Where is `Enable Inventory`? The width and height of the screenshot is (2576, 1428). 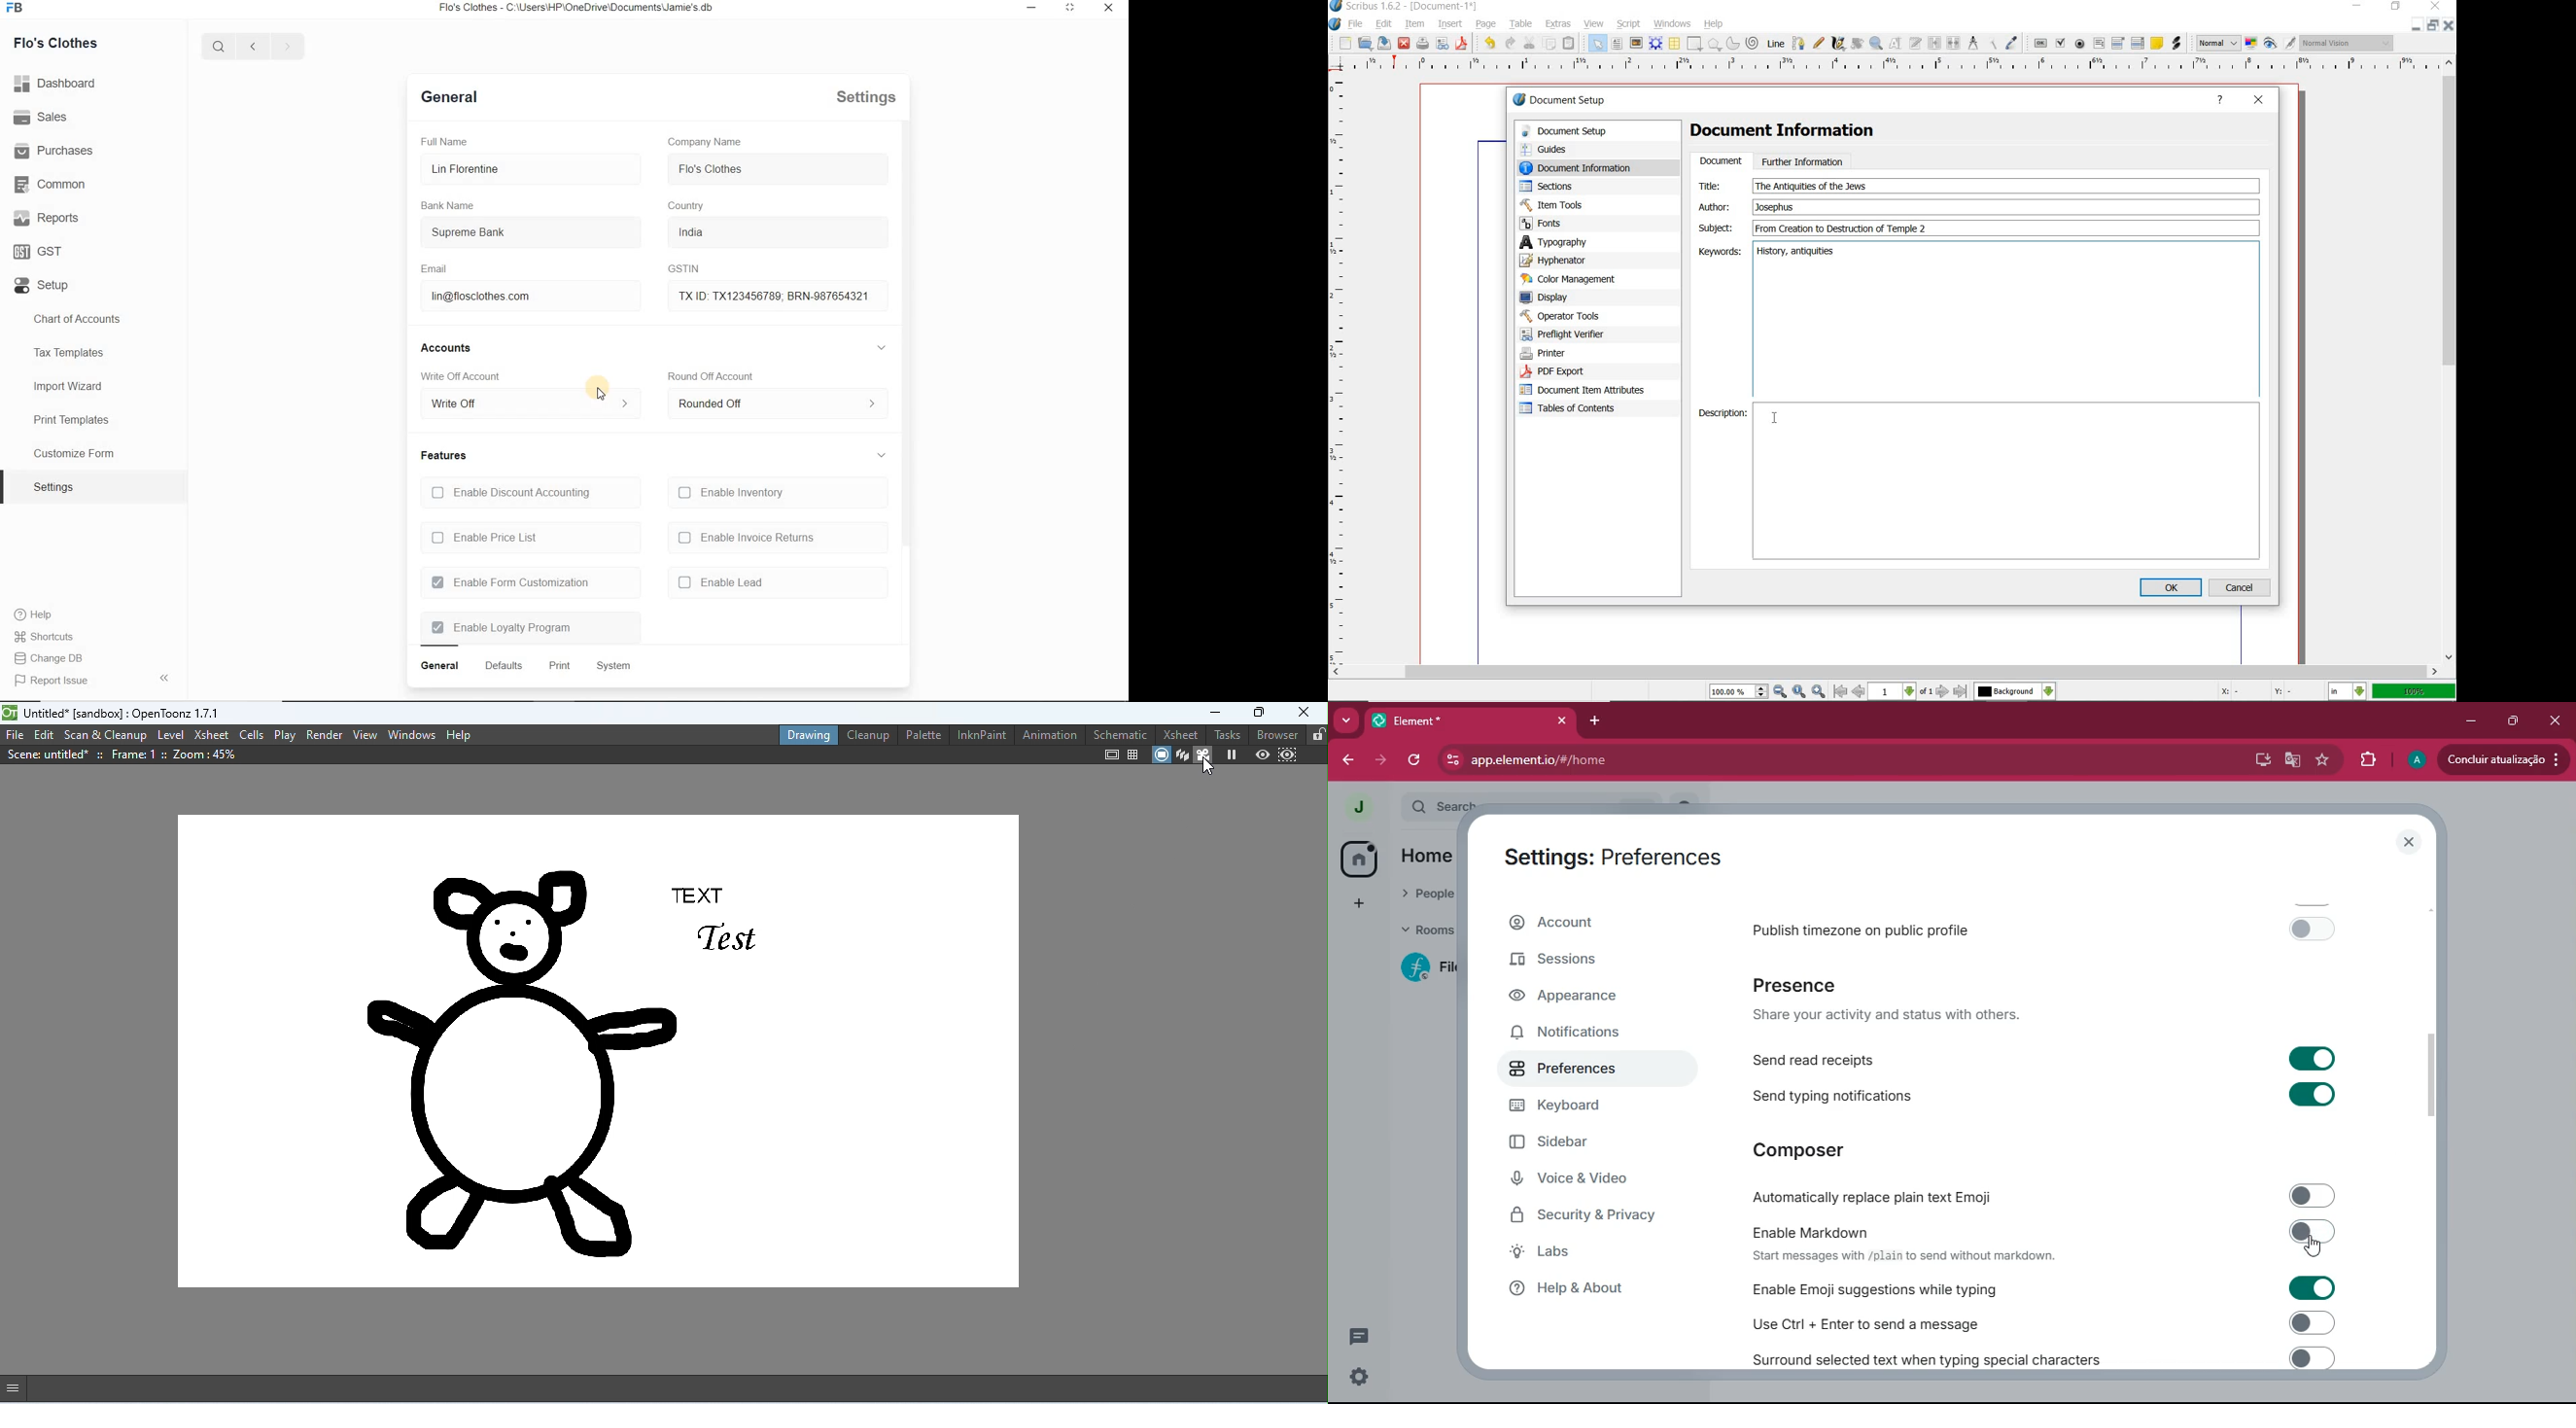
Enable Inventory is located at coordinates (735, 493).